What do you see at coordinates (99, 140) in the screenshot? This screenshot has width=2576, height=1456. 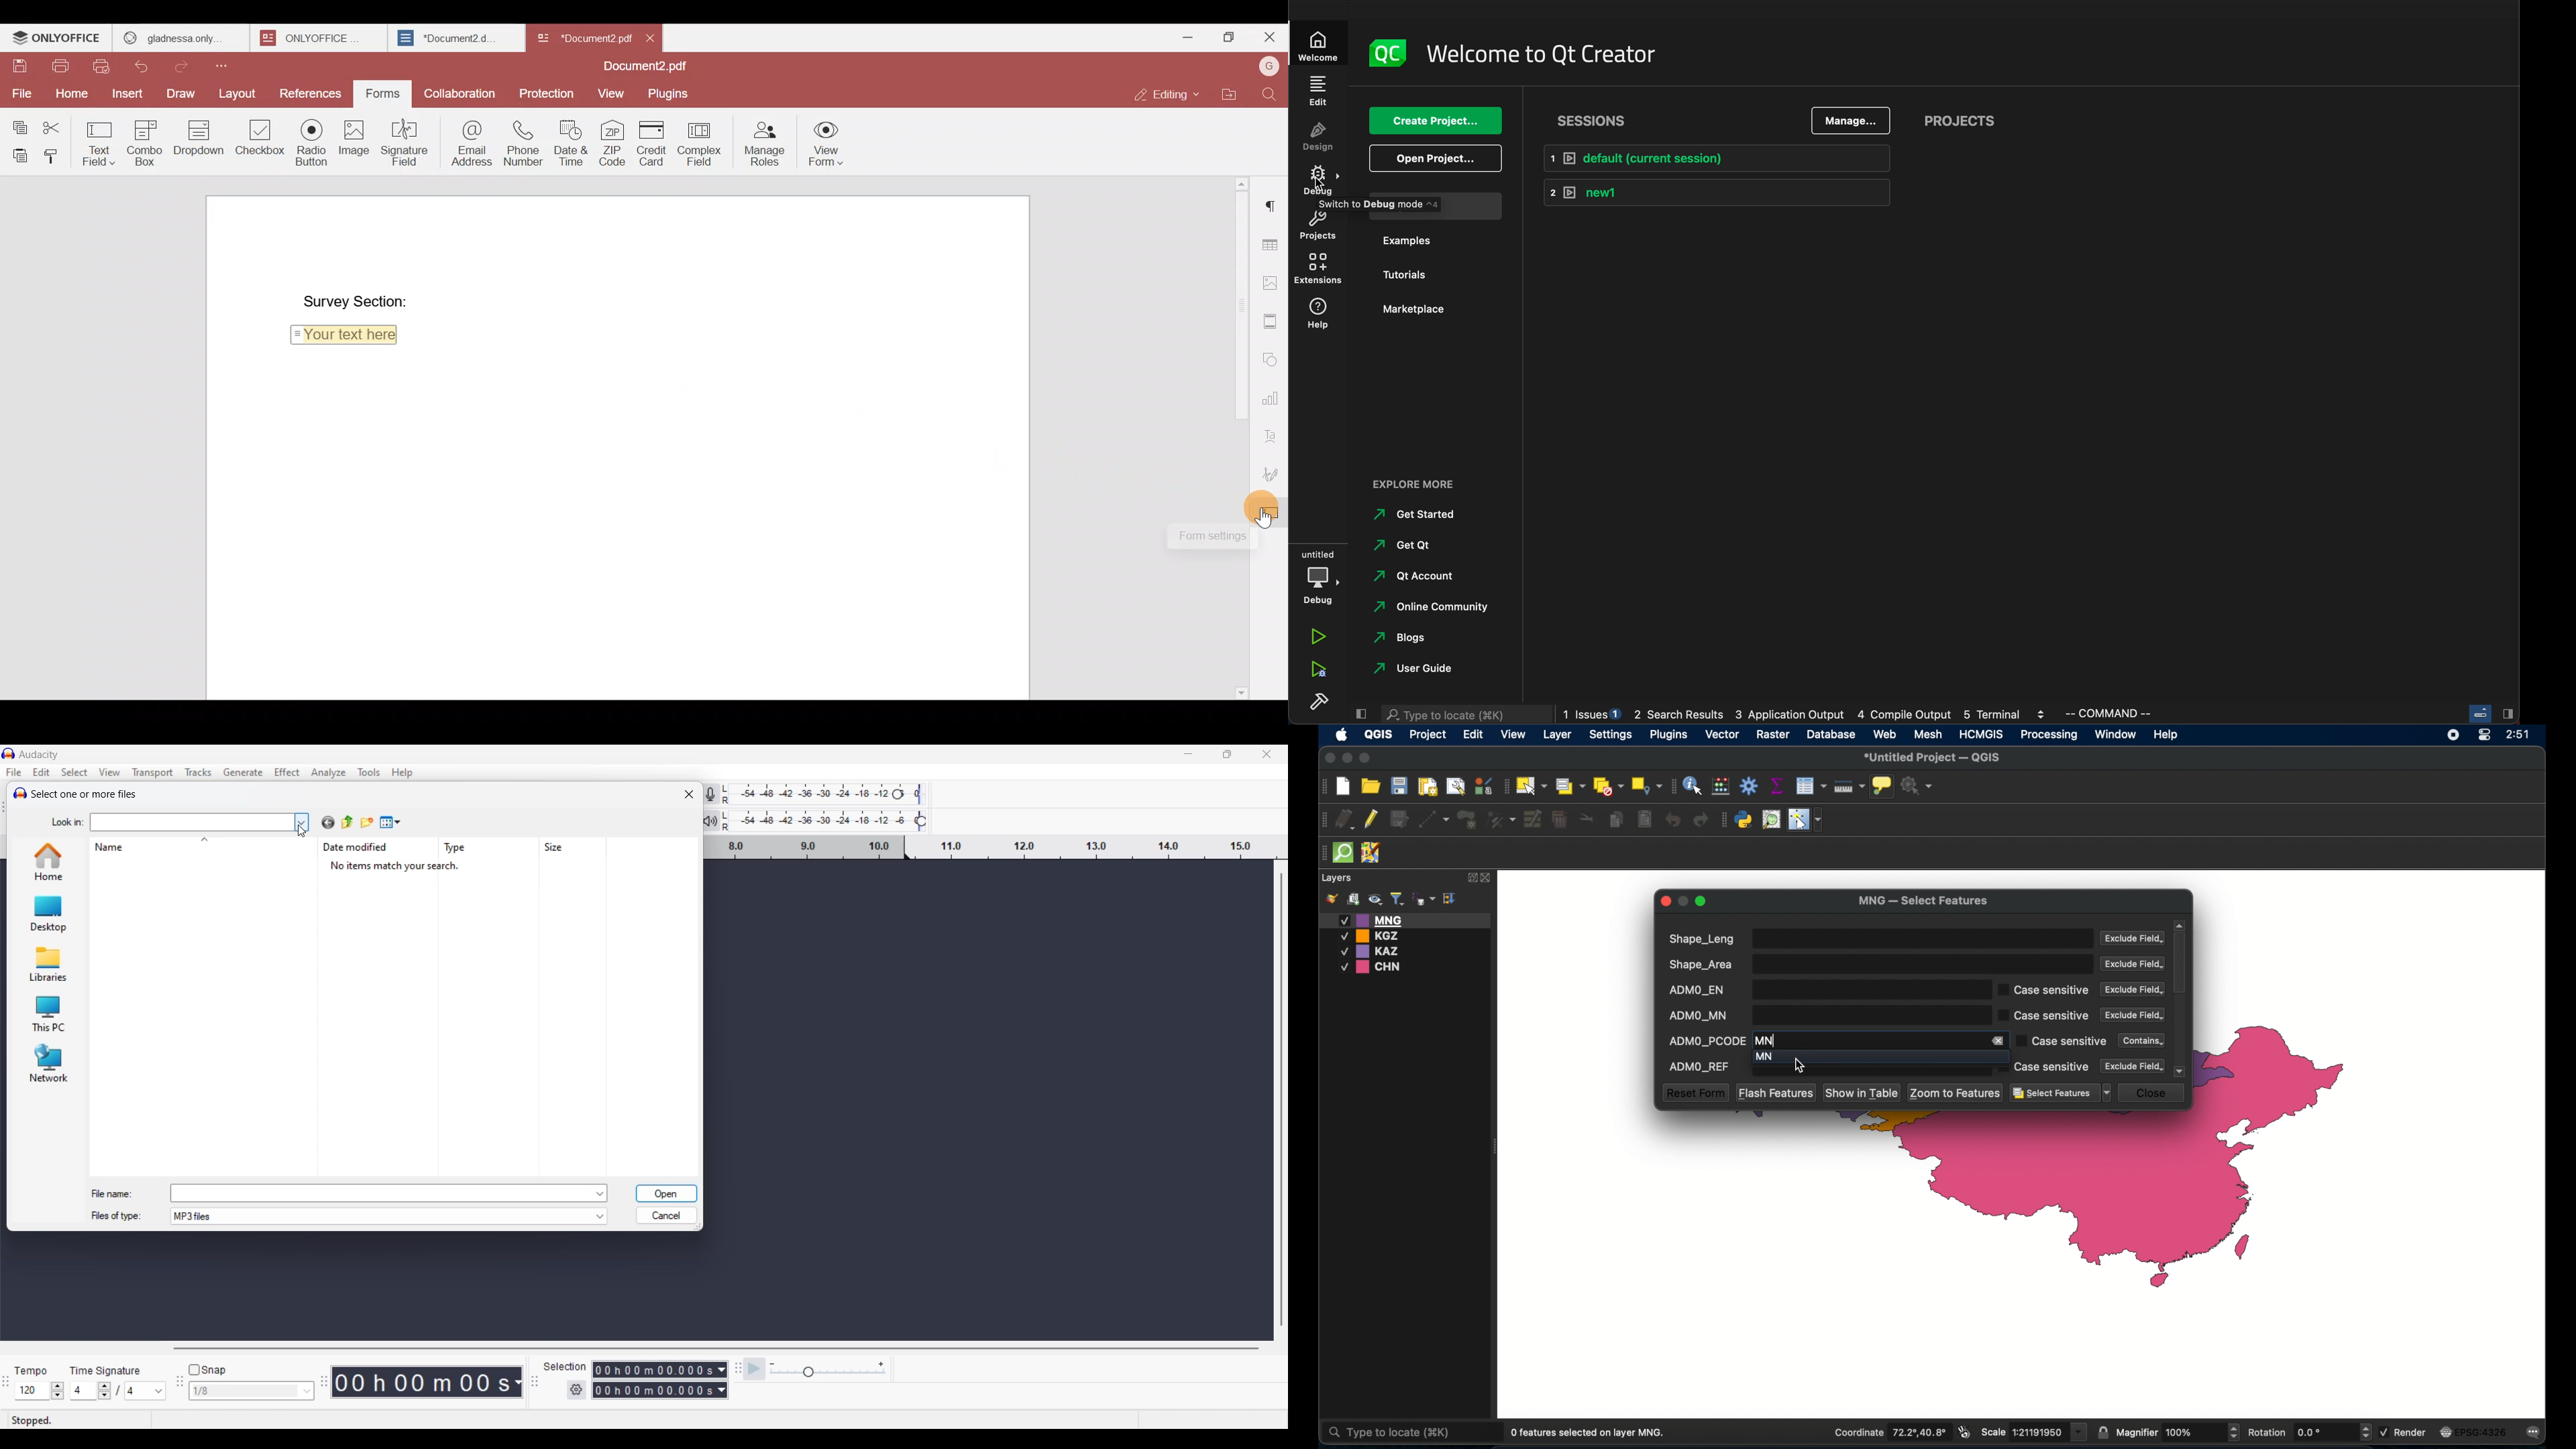 I see `Text field` at bounding box center [99, 140].